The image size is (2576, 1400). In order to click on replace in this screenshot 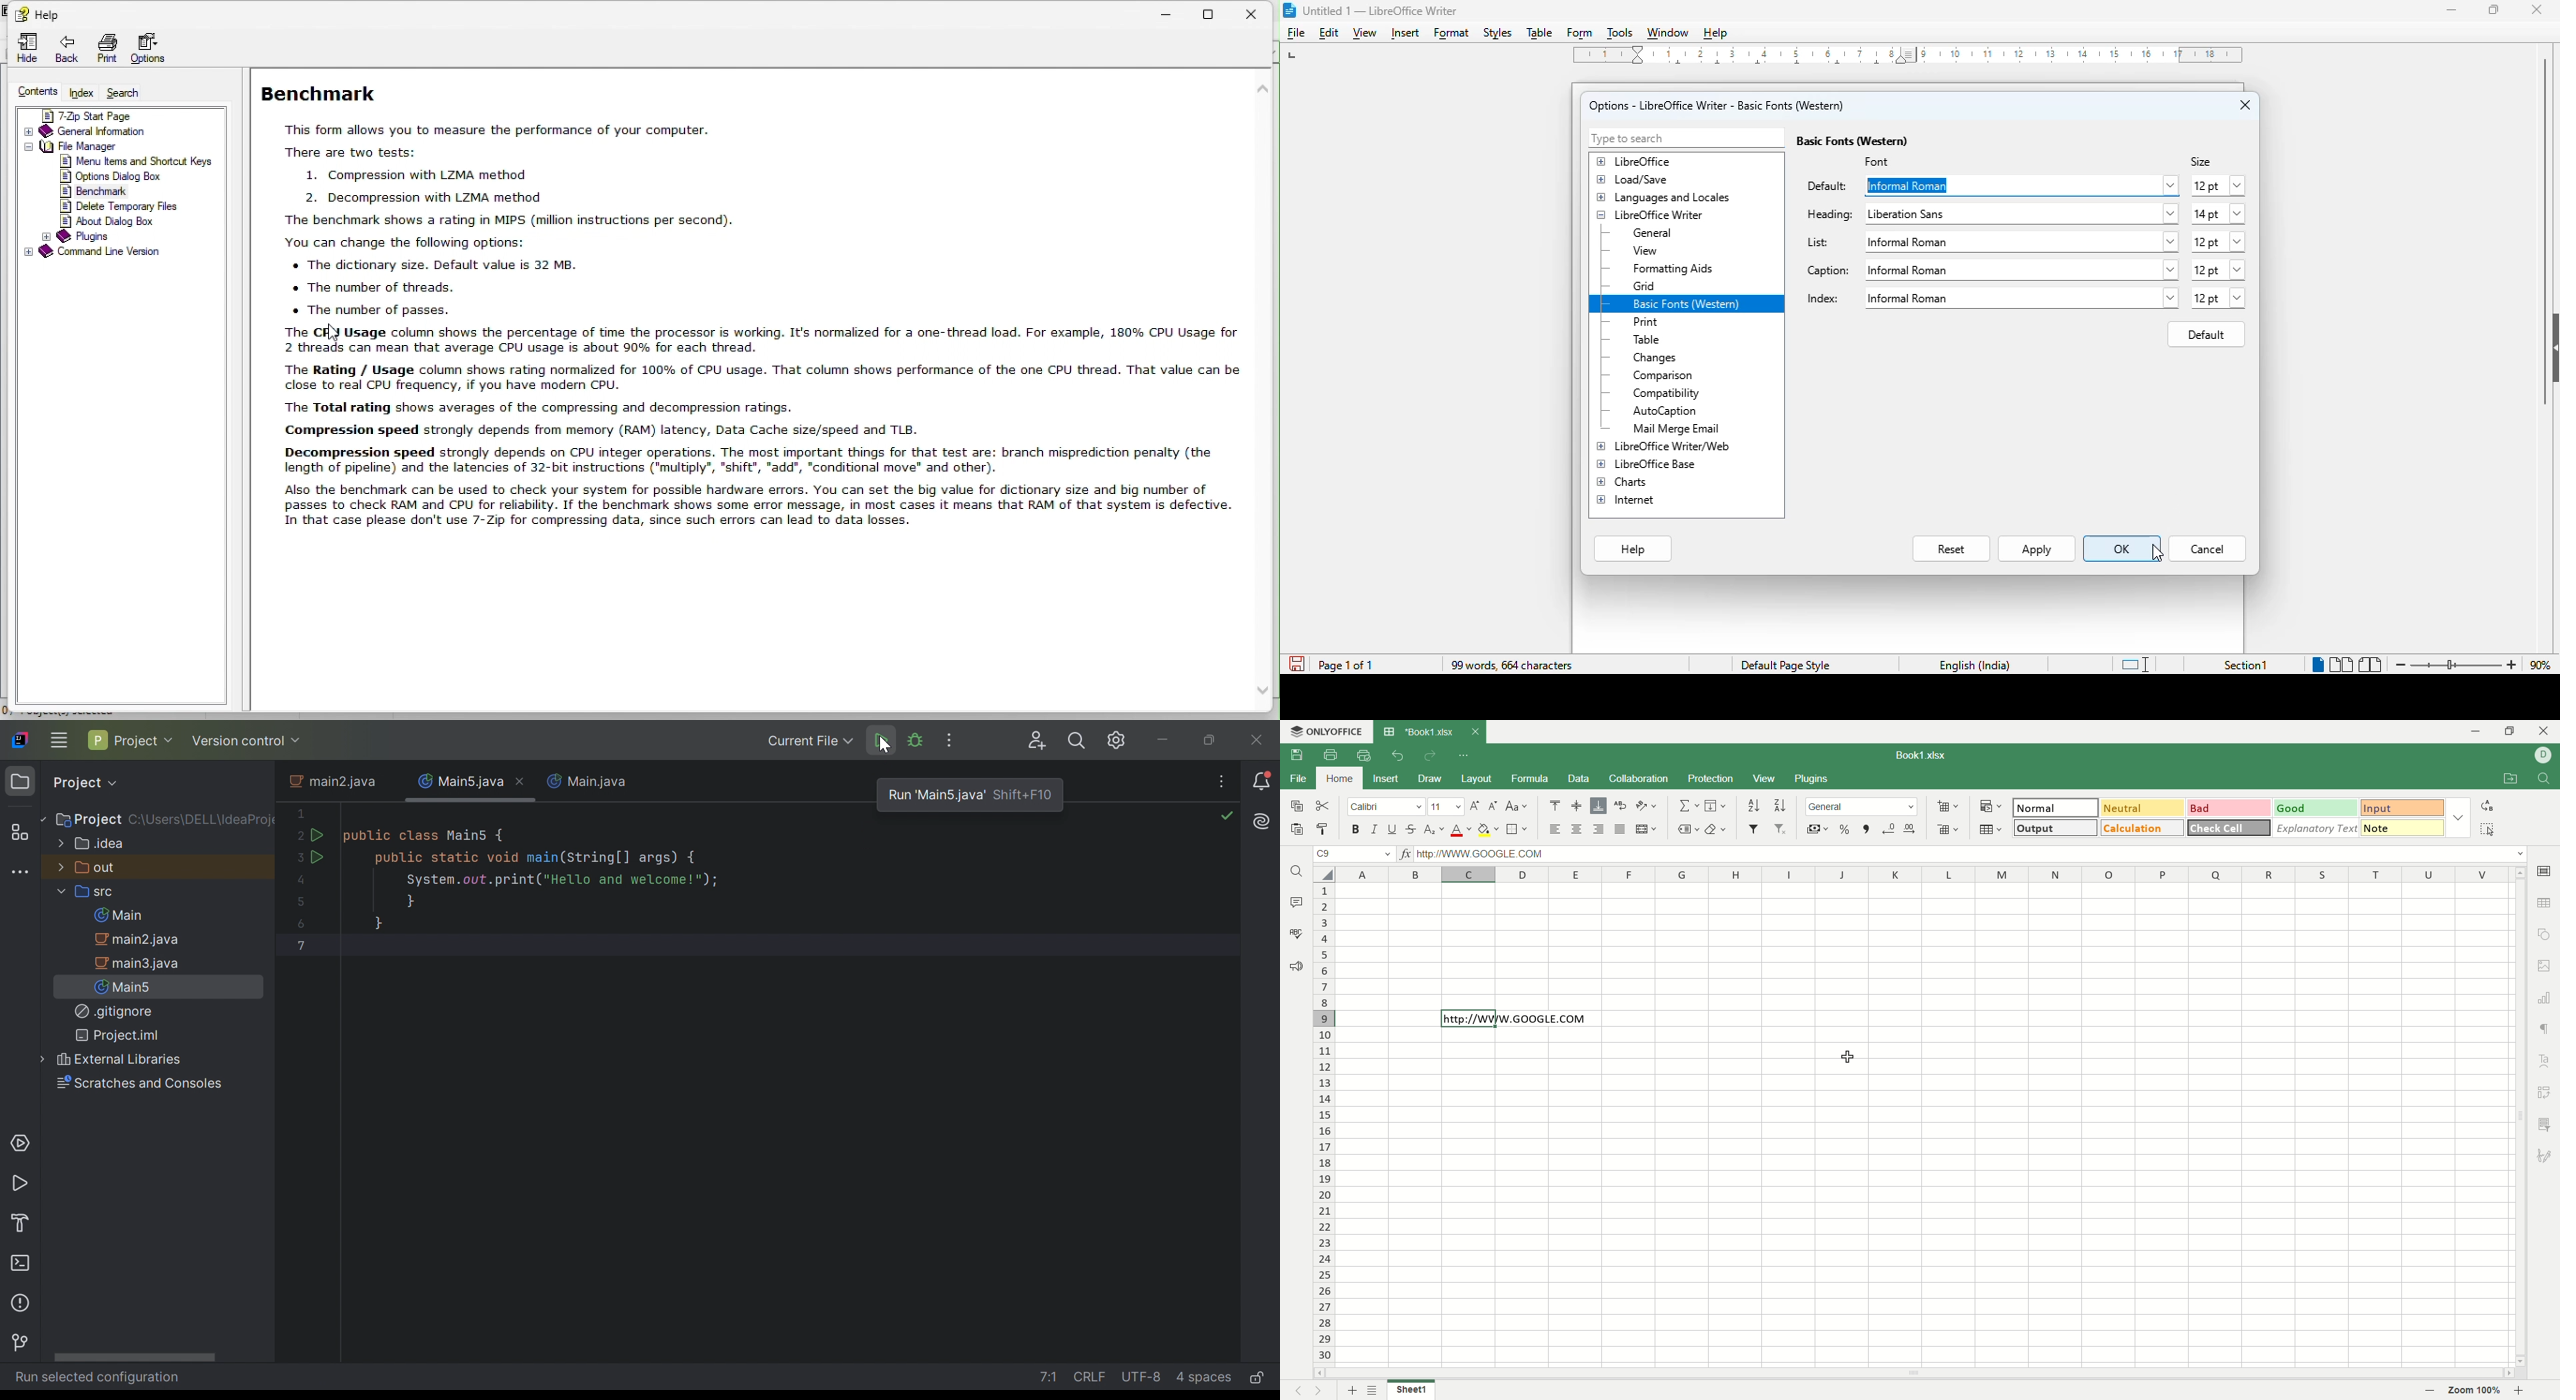, I will do `click(2486, 805)`.